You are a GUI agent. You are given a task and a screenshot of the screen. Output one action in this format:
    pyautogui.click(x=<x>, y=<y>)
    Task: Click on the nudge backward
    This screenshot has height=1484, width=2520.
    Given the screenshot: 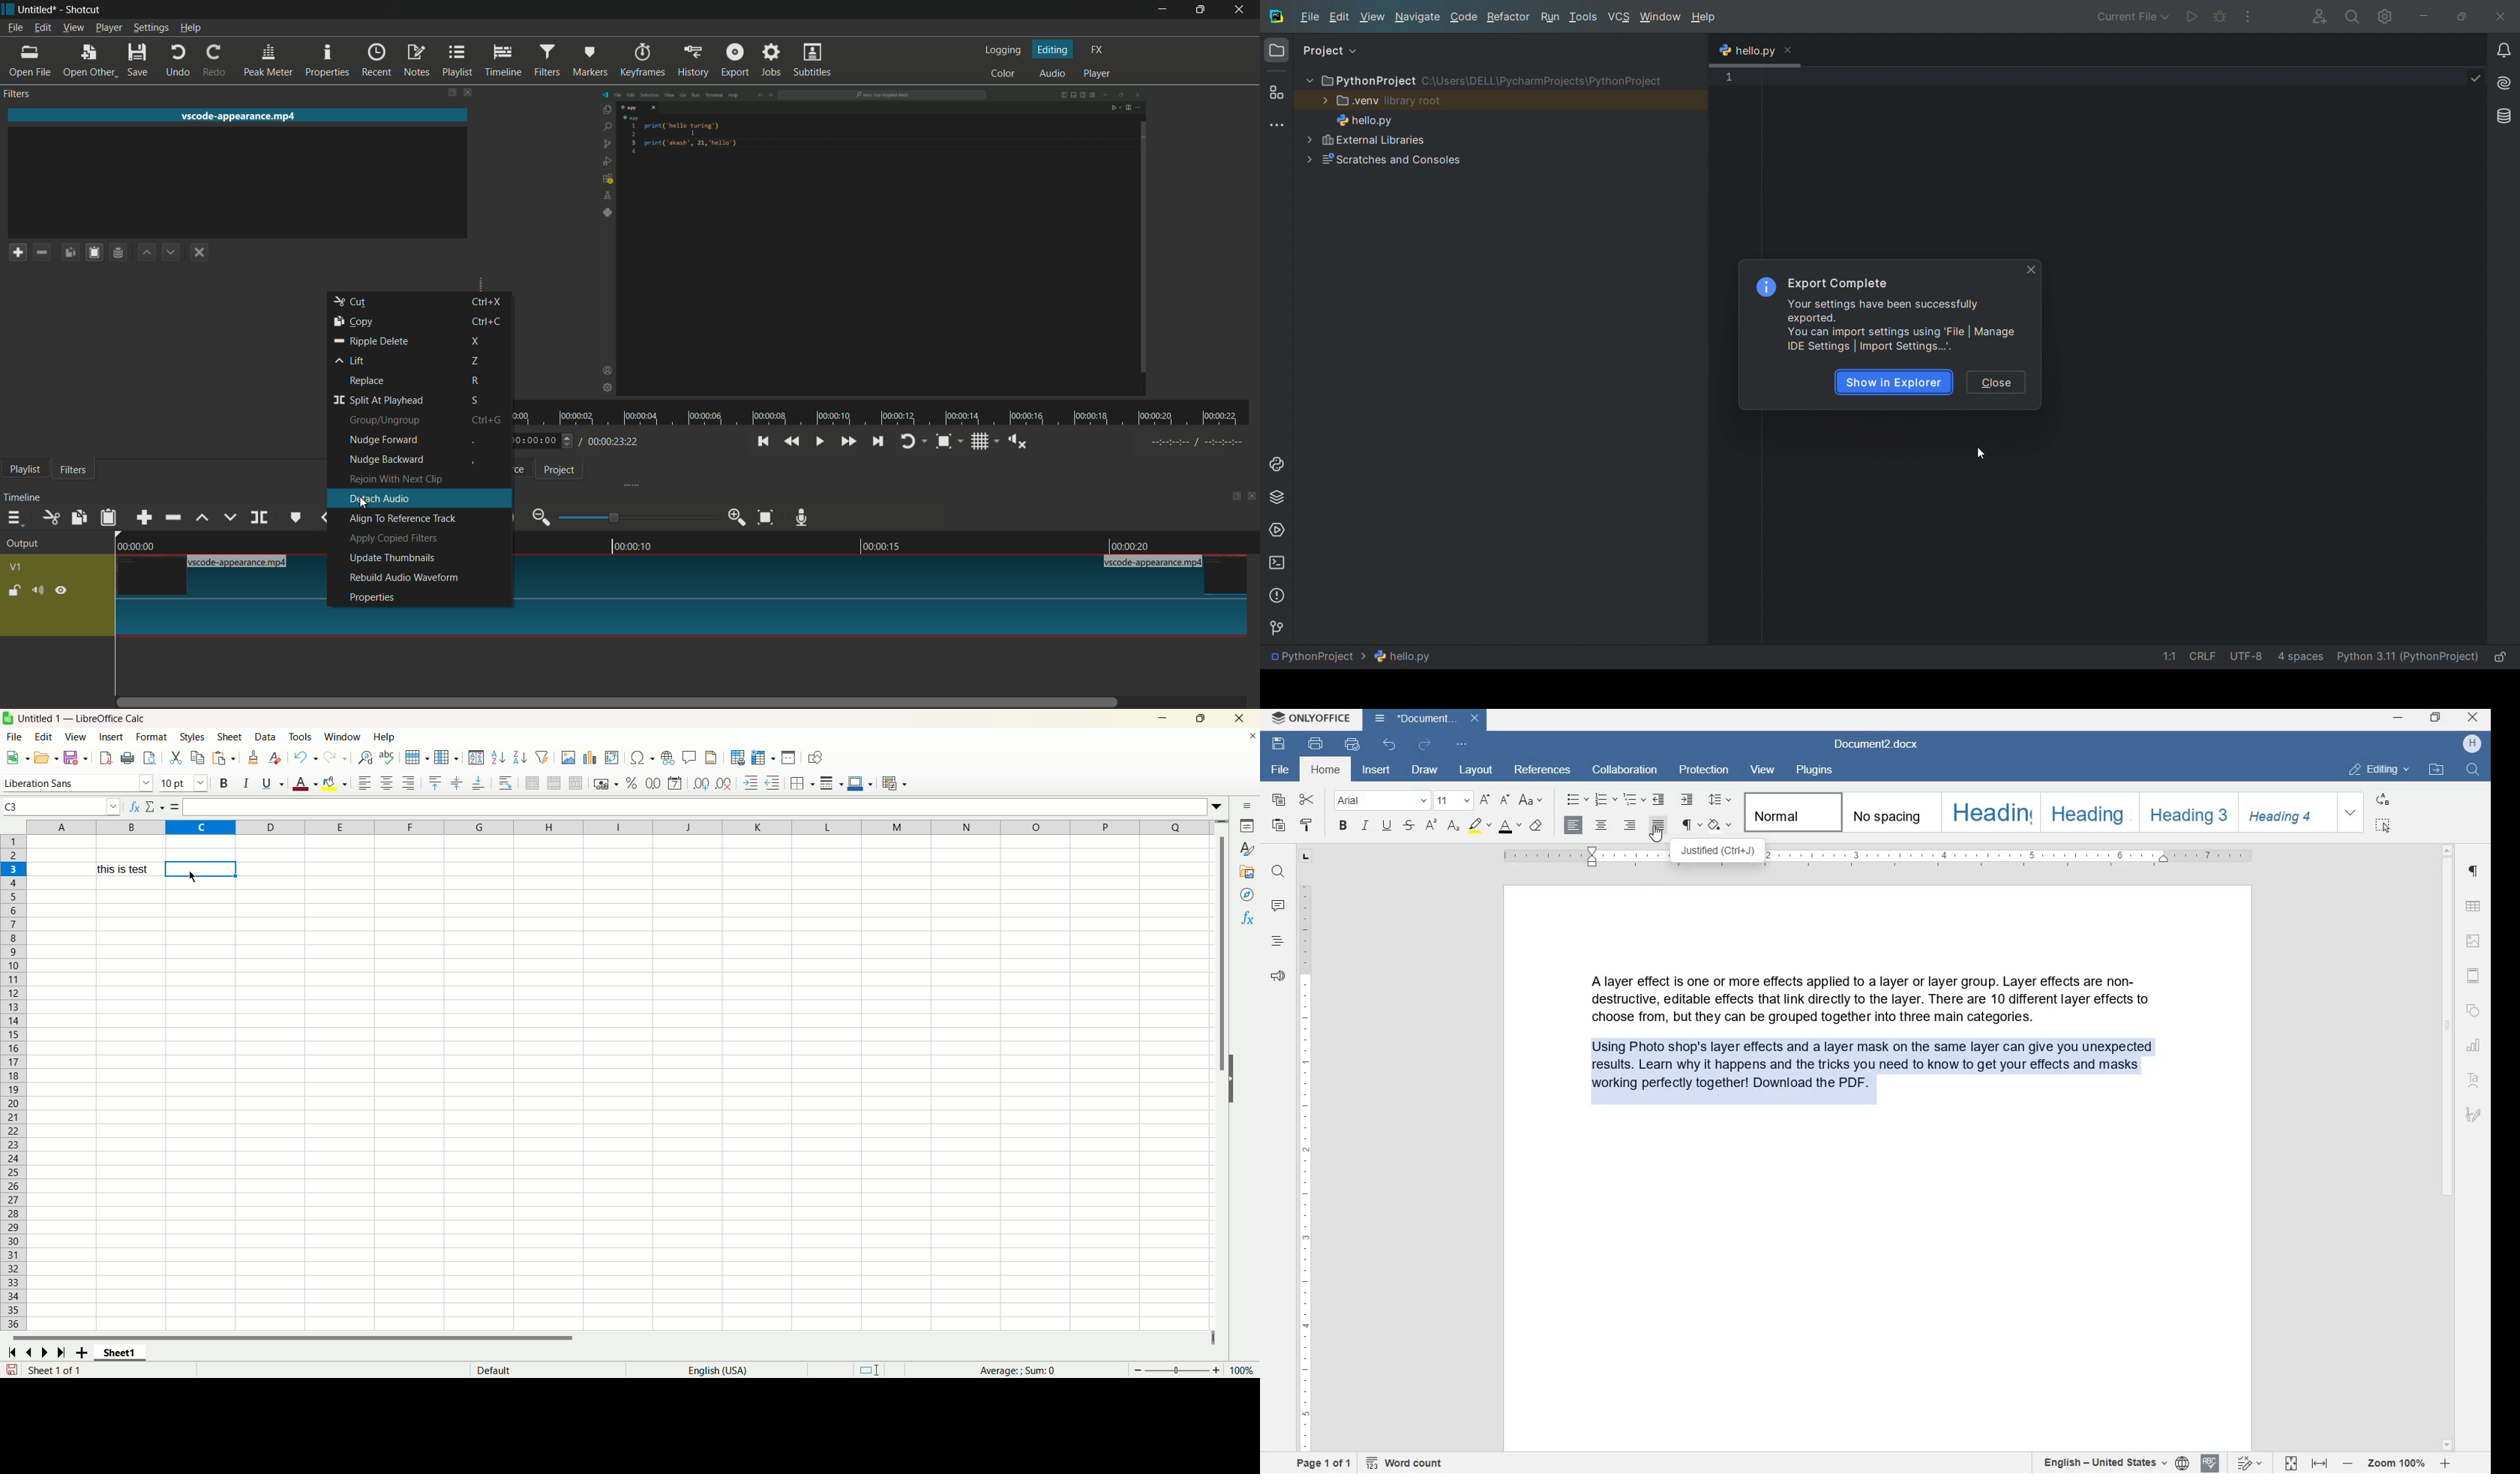 What is the action you would take?
    pyautogui.click(x=388, y=459)
    